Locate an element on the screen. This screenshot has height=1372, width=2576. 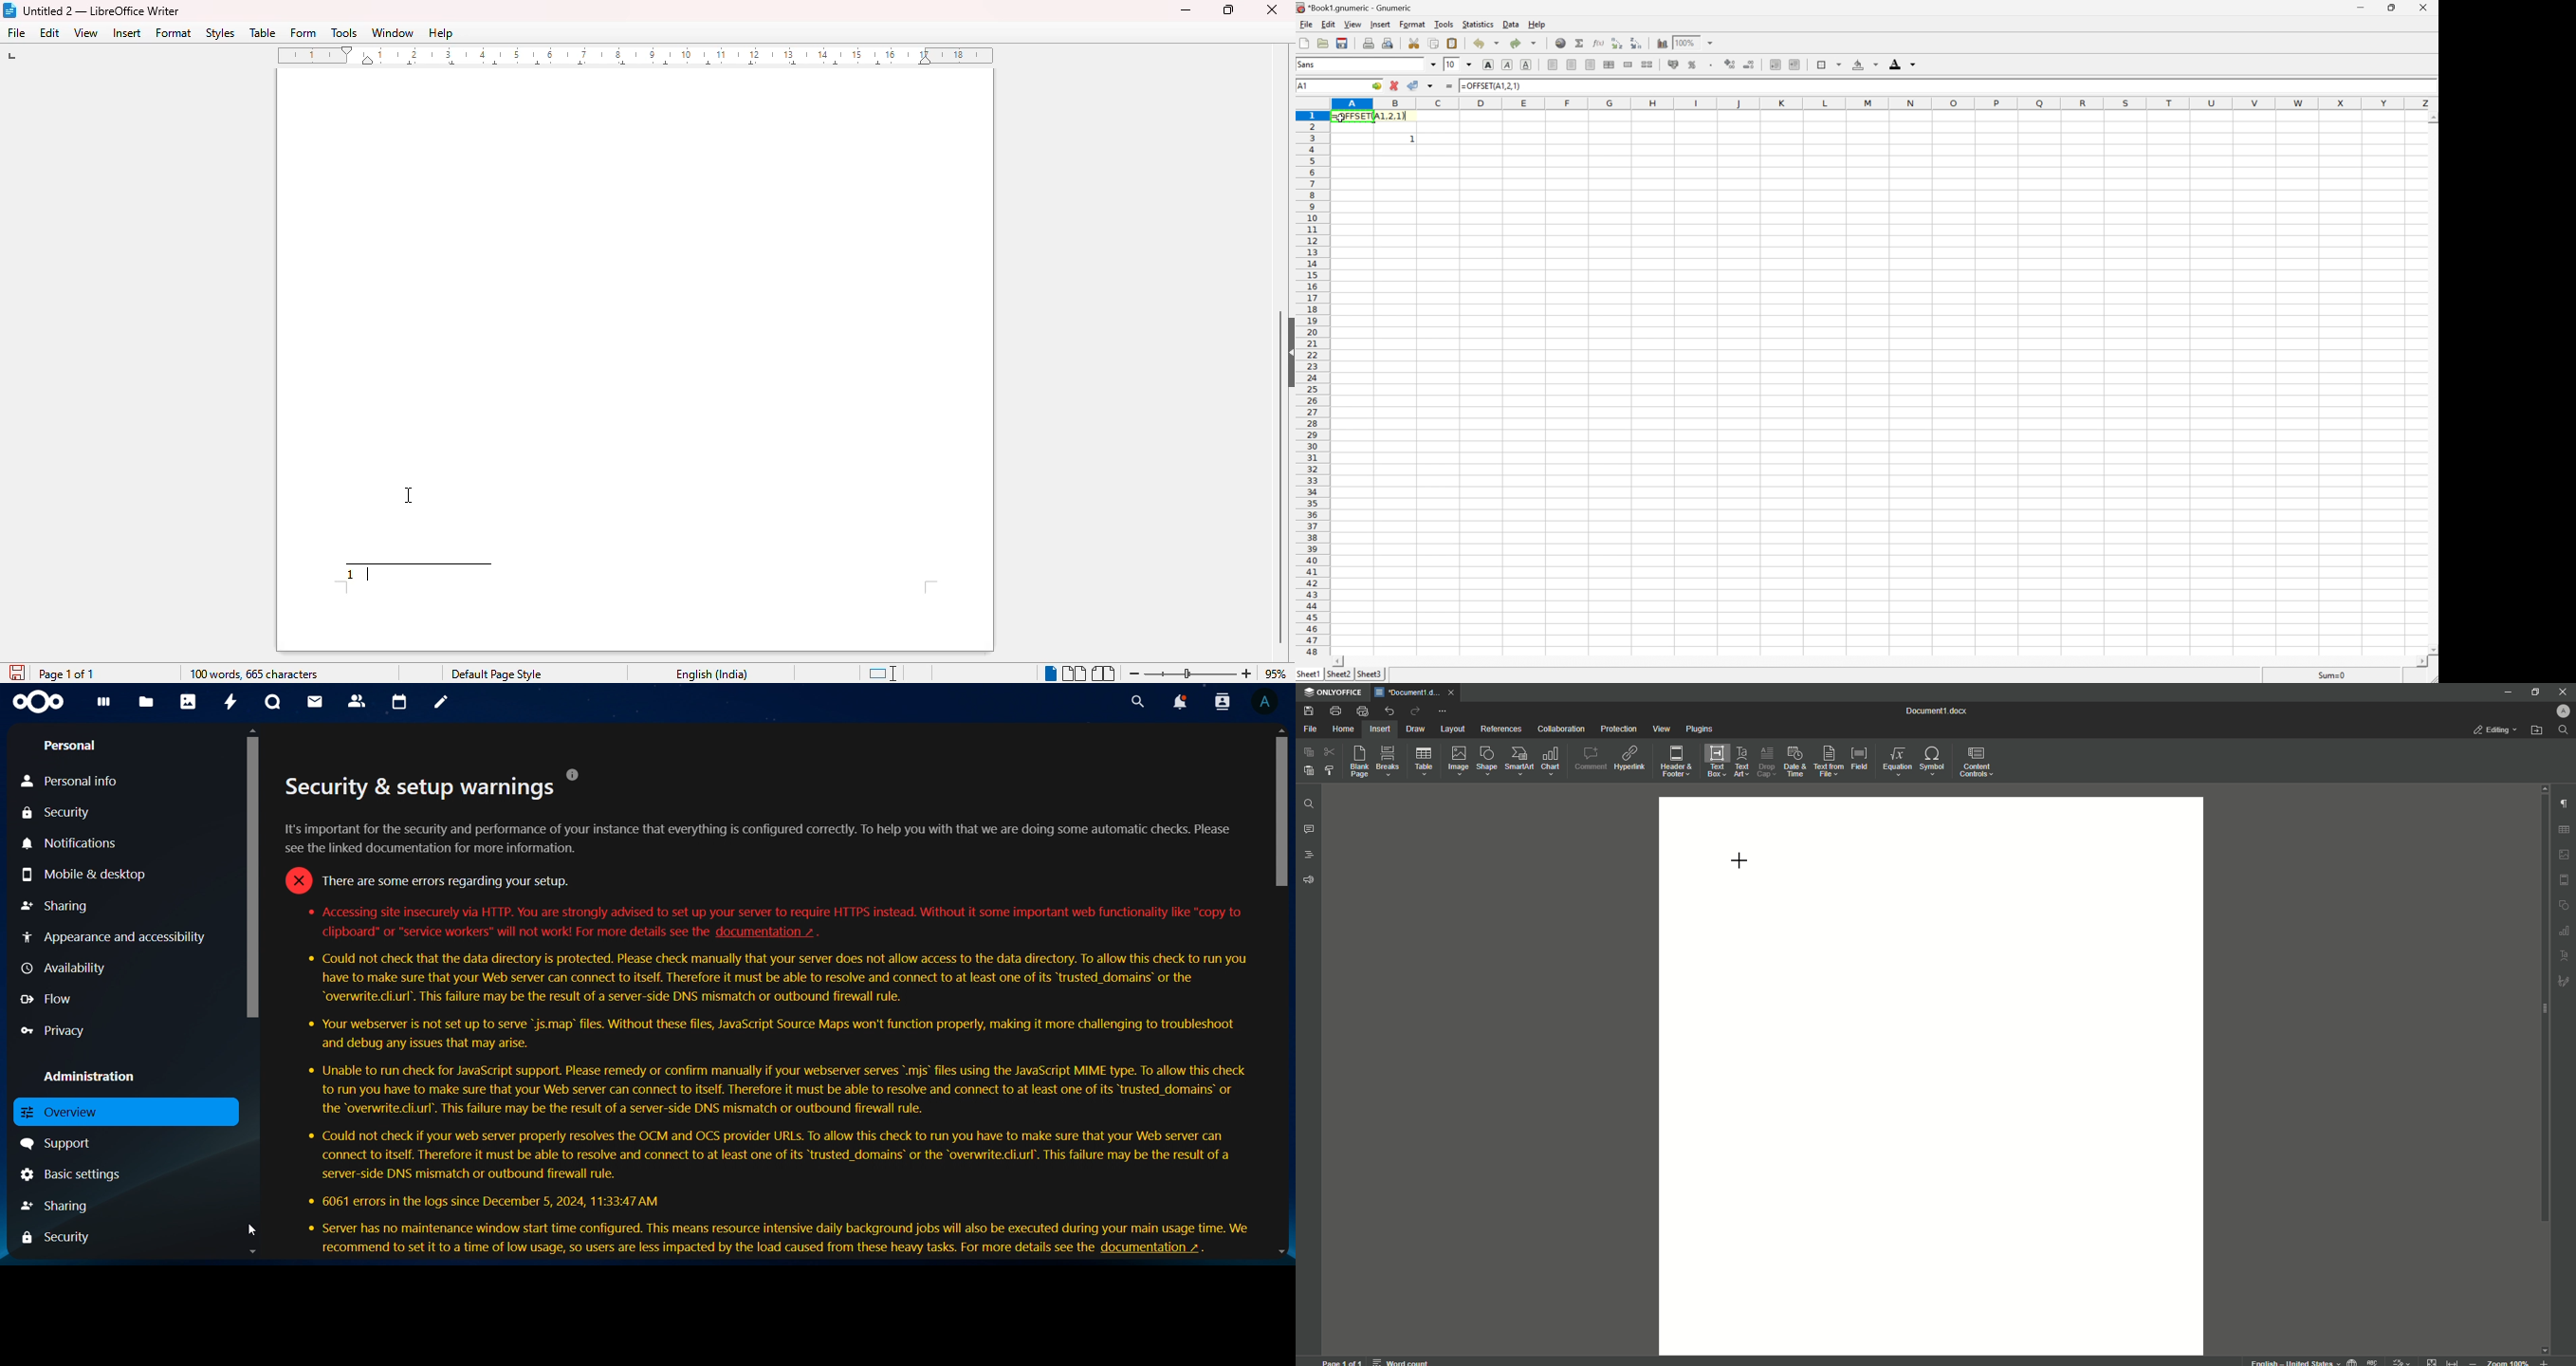
Table is located at coordinates (1424, 764).